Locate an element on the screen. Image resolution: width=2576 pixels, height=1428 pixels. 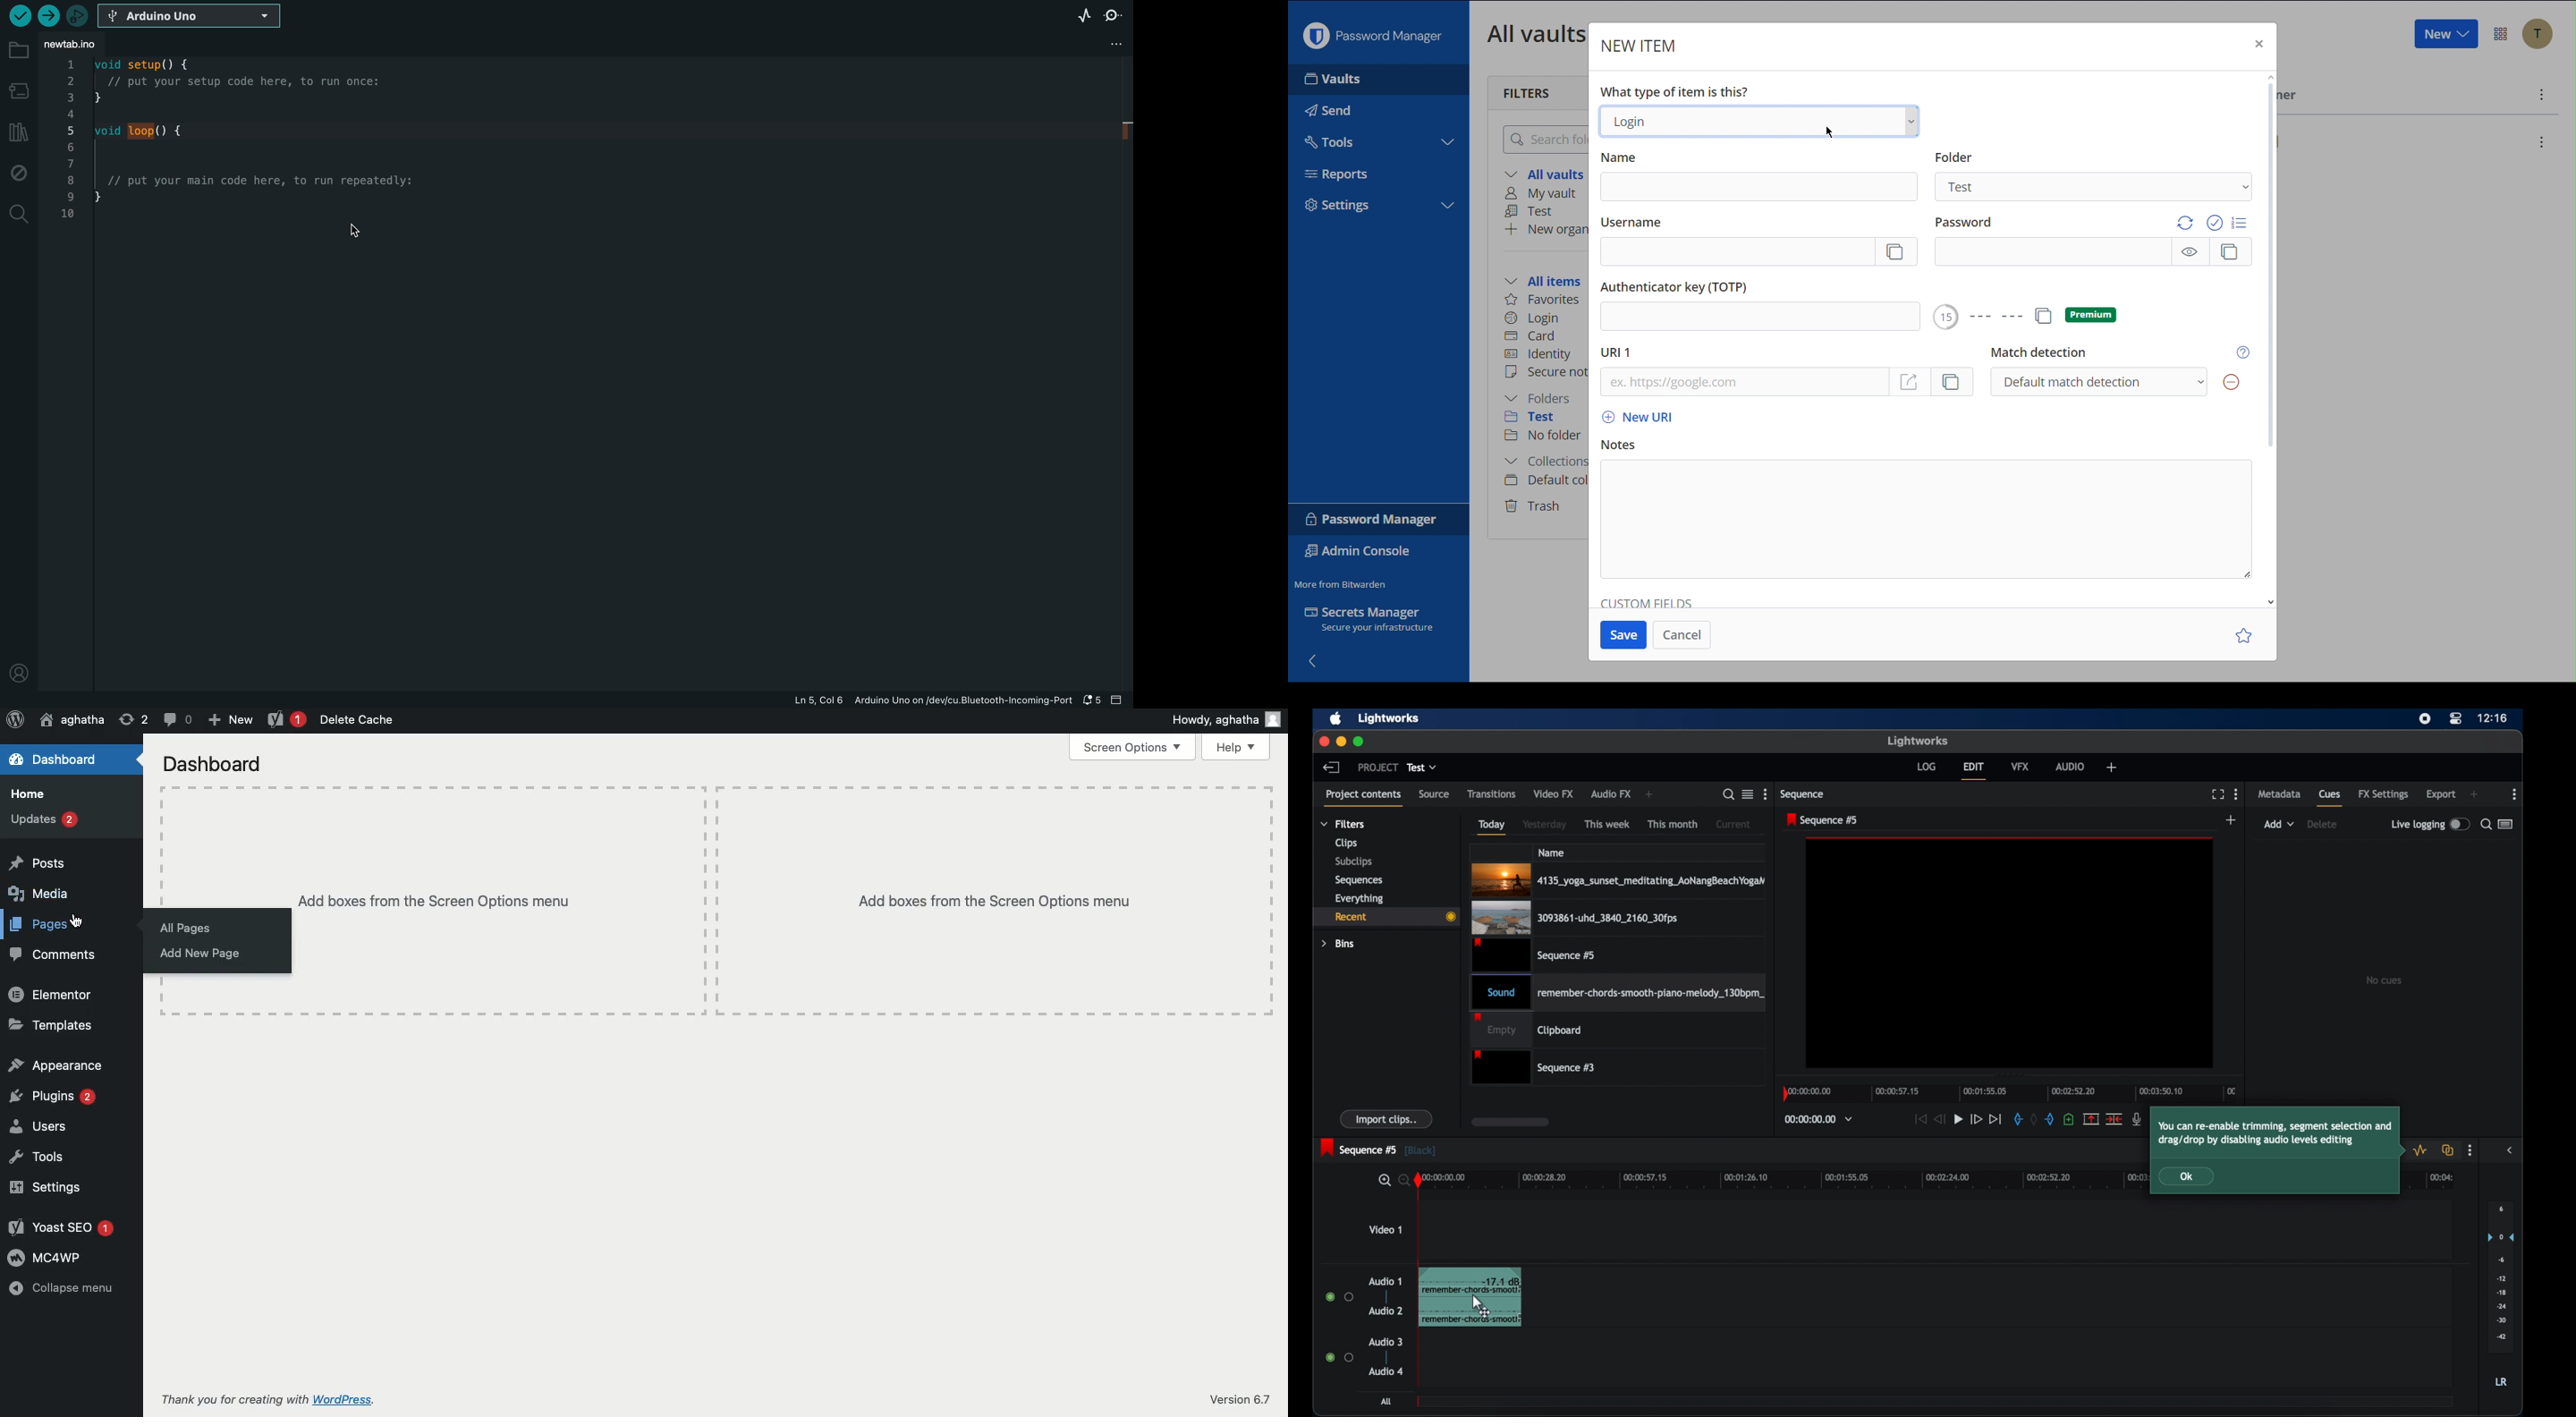
vfx is located at coordinates (2020, 766).